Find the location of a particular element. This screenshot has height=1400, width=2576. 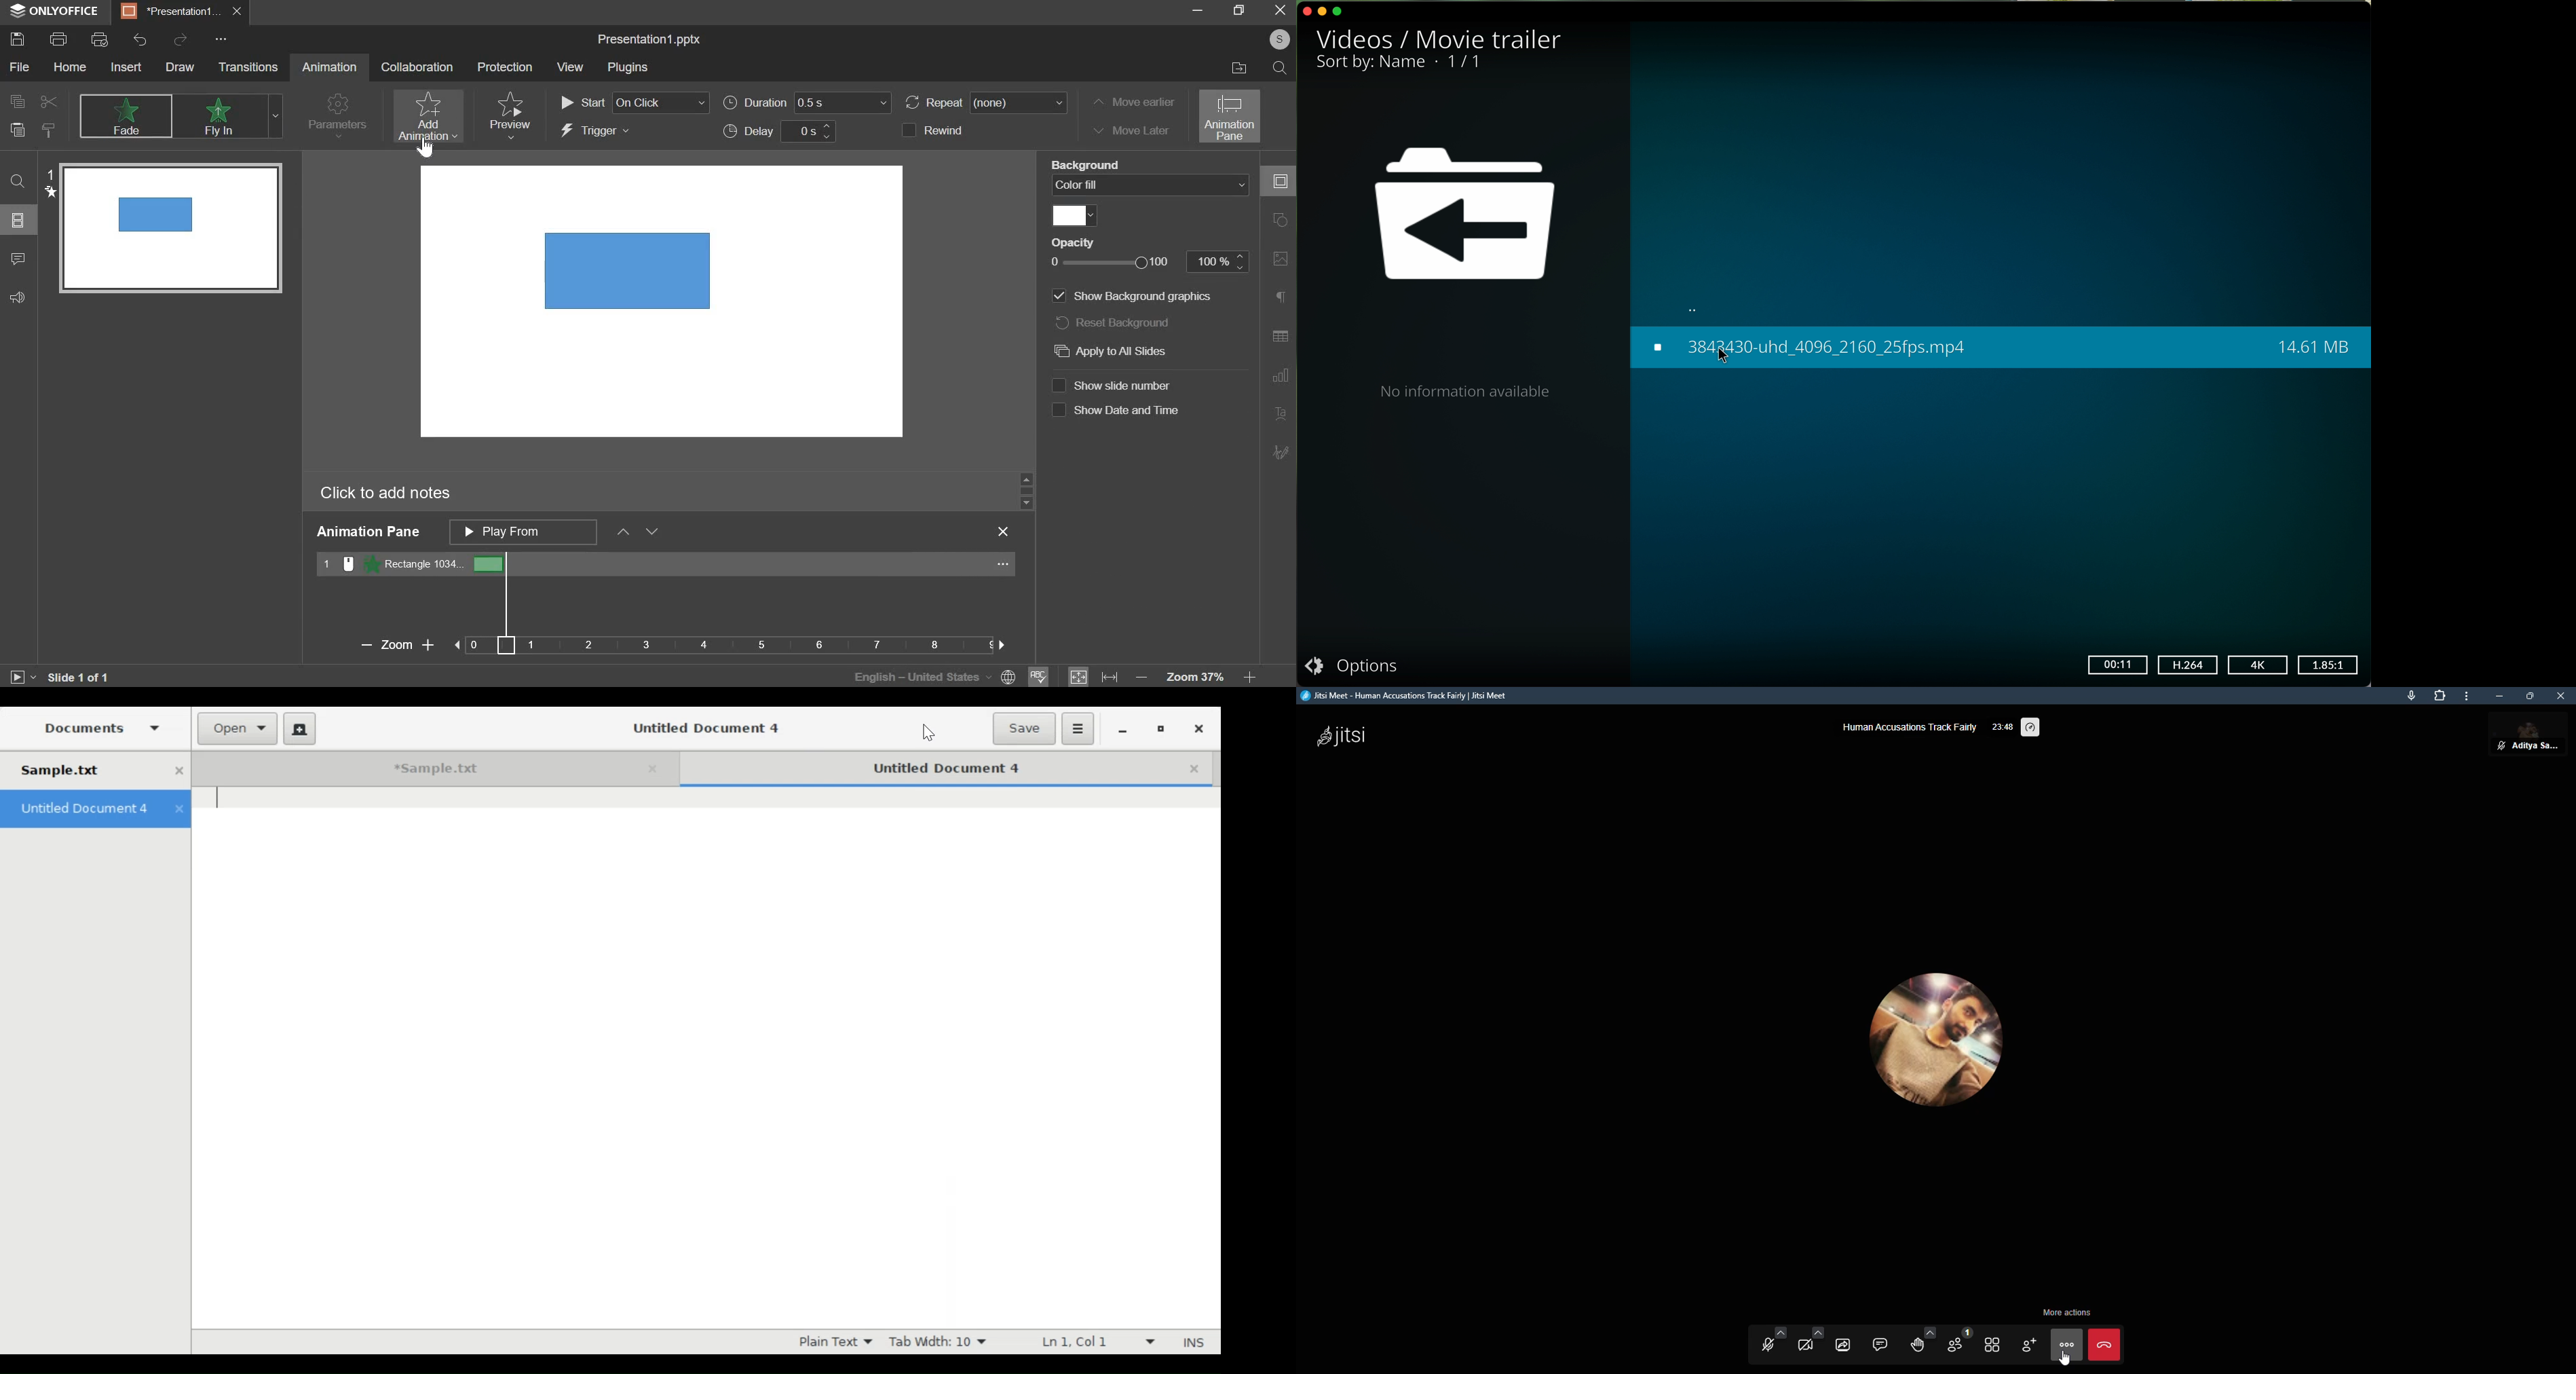

Application menu is located at coordinates (1078, 728).